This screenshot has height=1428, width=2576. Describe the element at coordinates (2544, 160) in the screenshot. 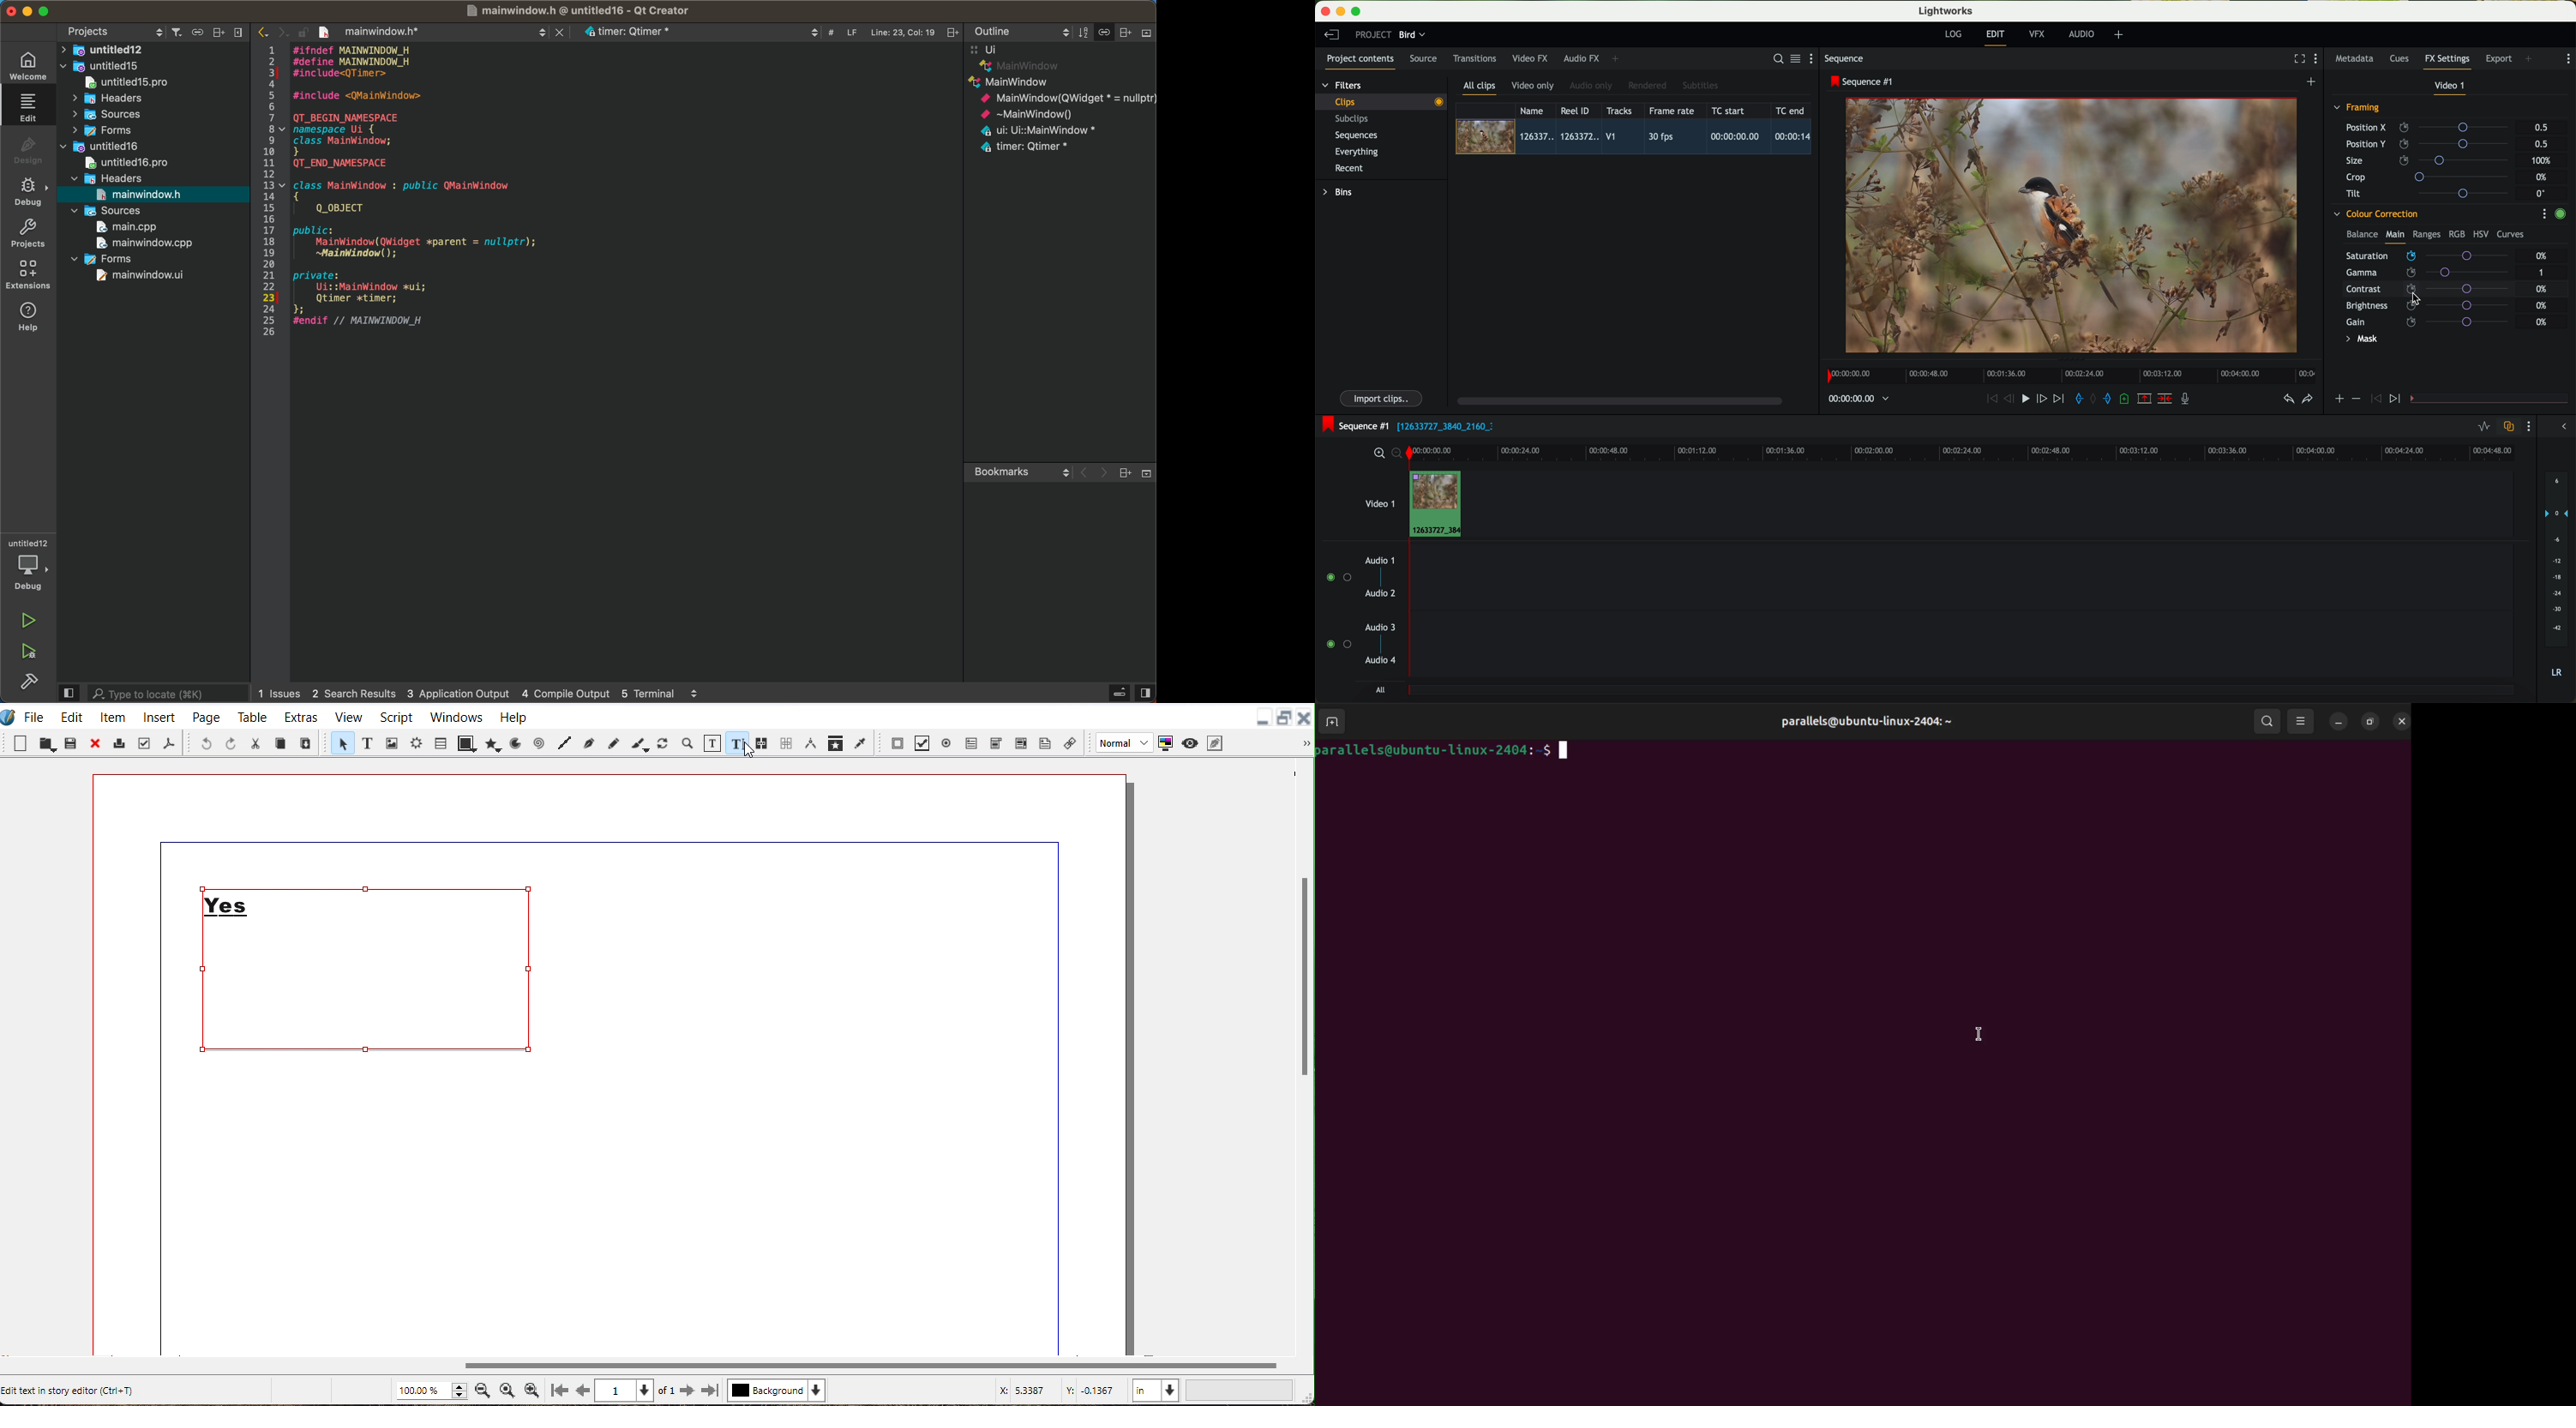

I see `100%` at that location.